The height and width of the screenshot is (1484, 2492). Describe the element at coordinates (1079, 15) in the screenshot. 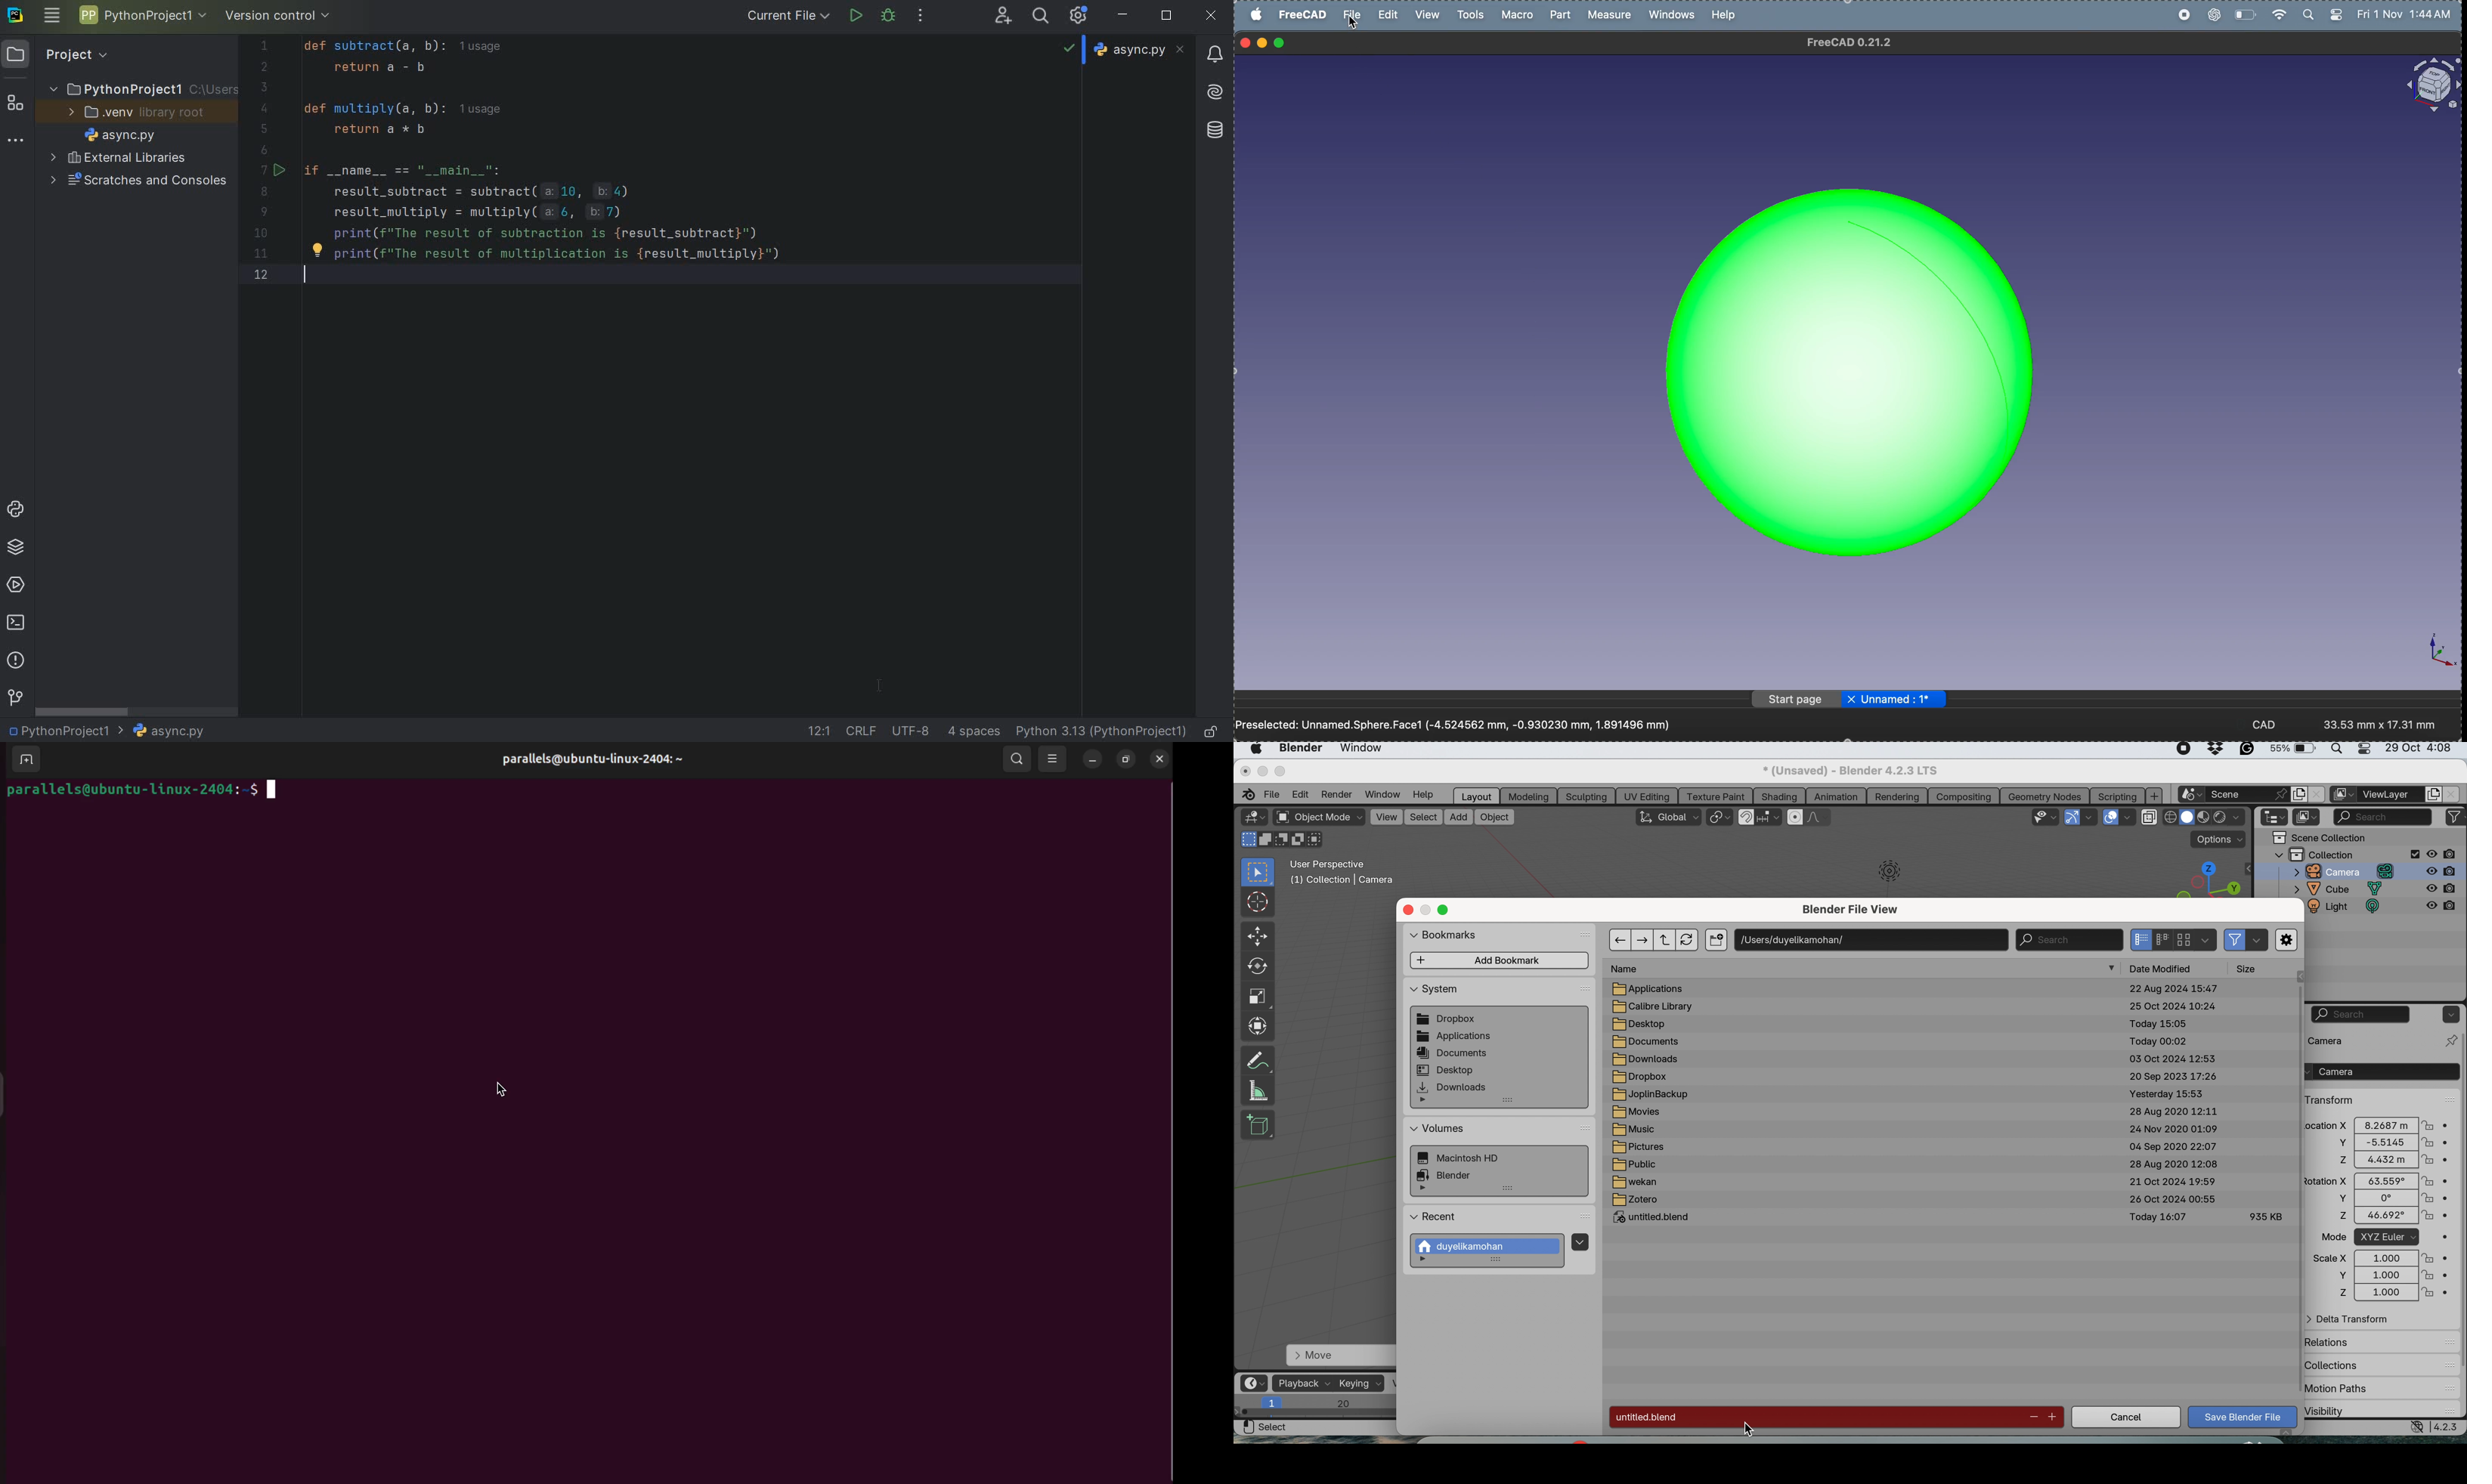

I see `ide and project settings` at that location.